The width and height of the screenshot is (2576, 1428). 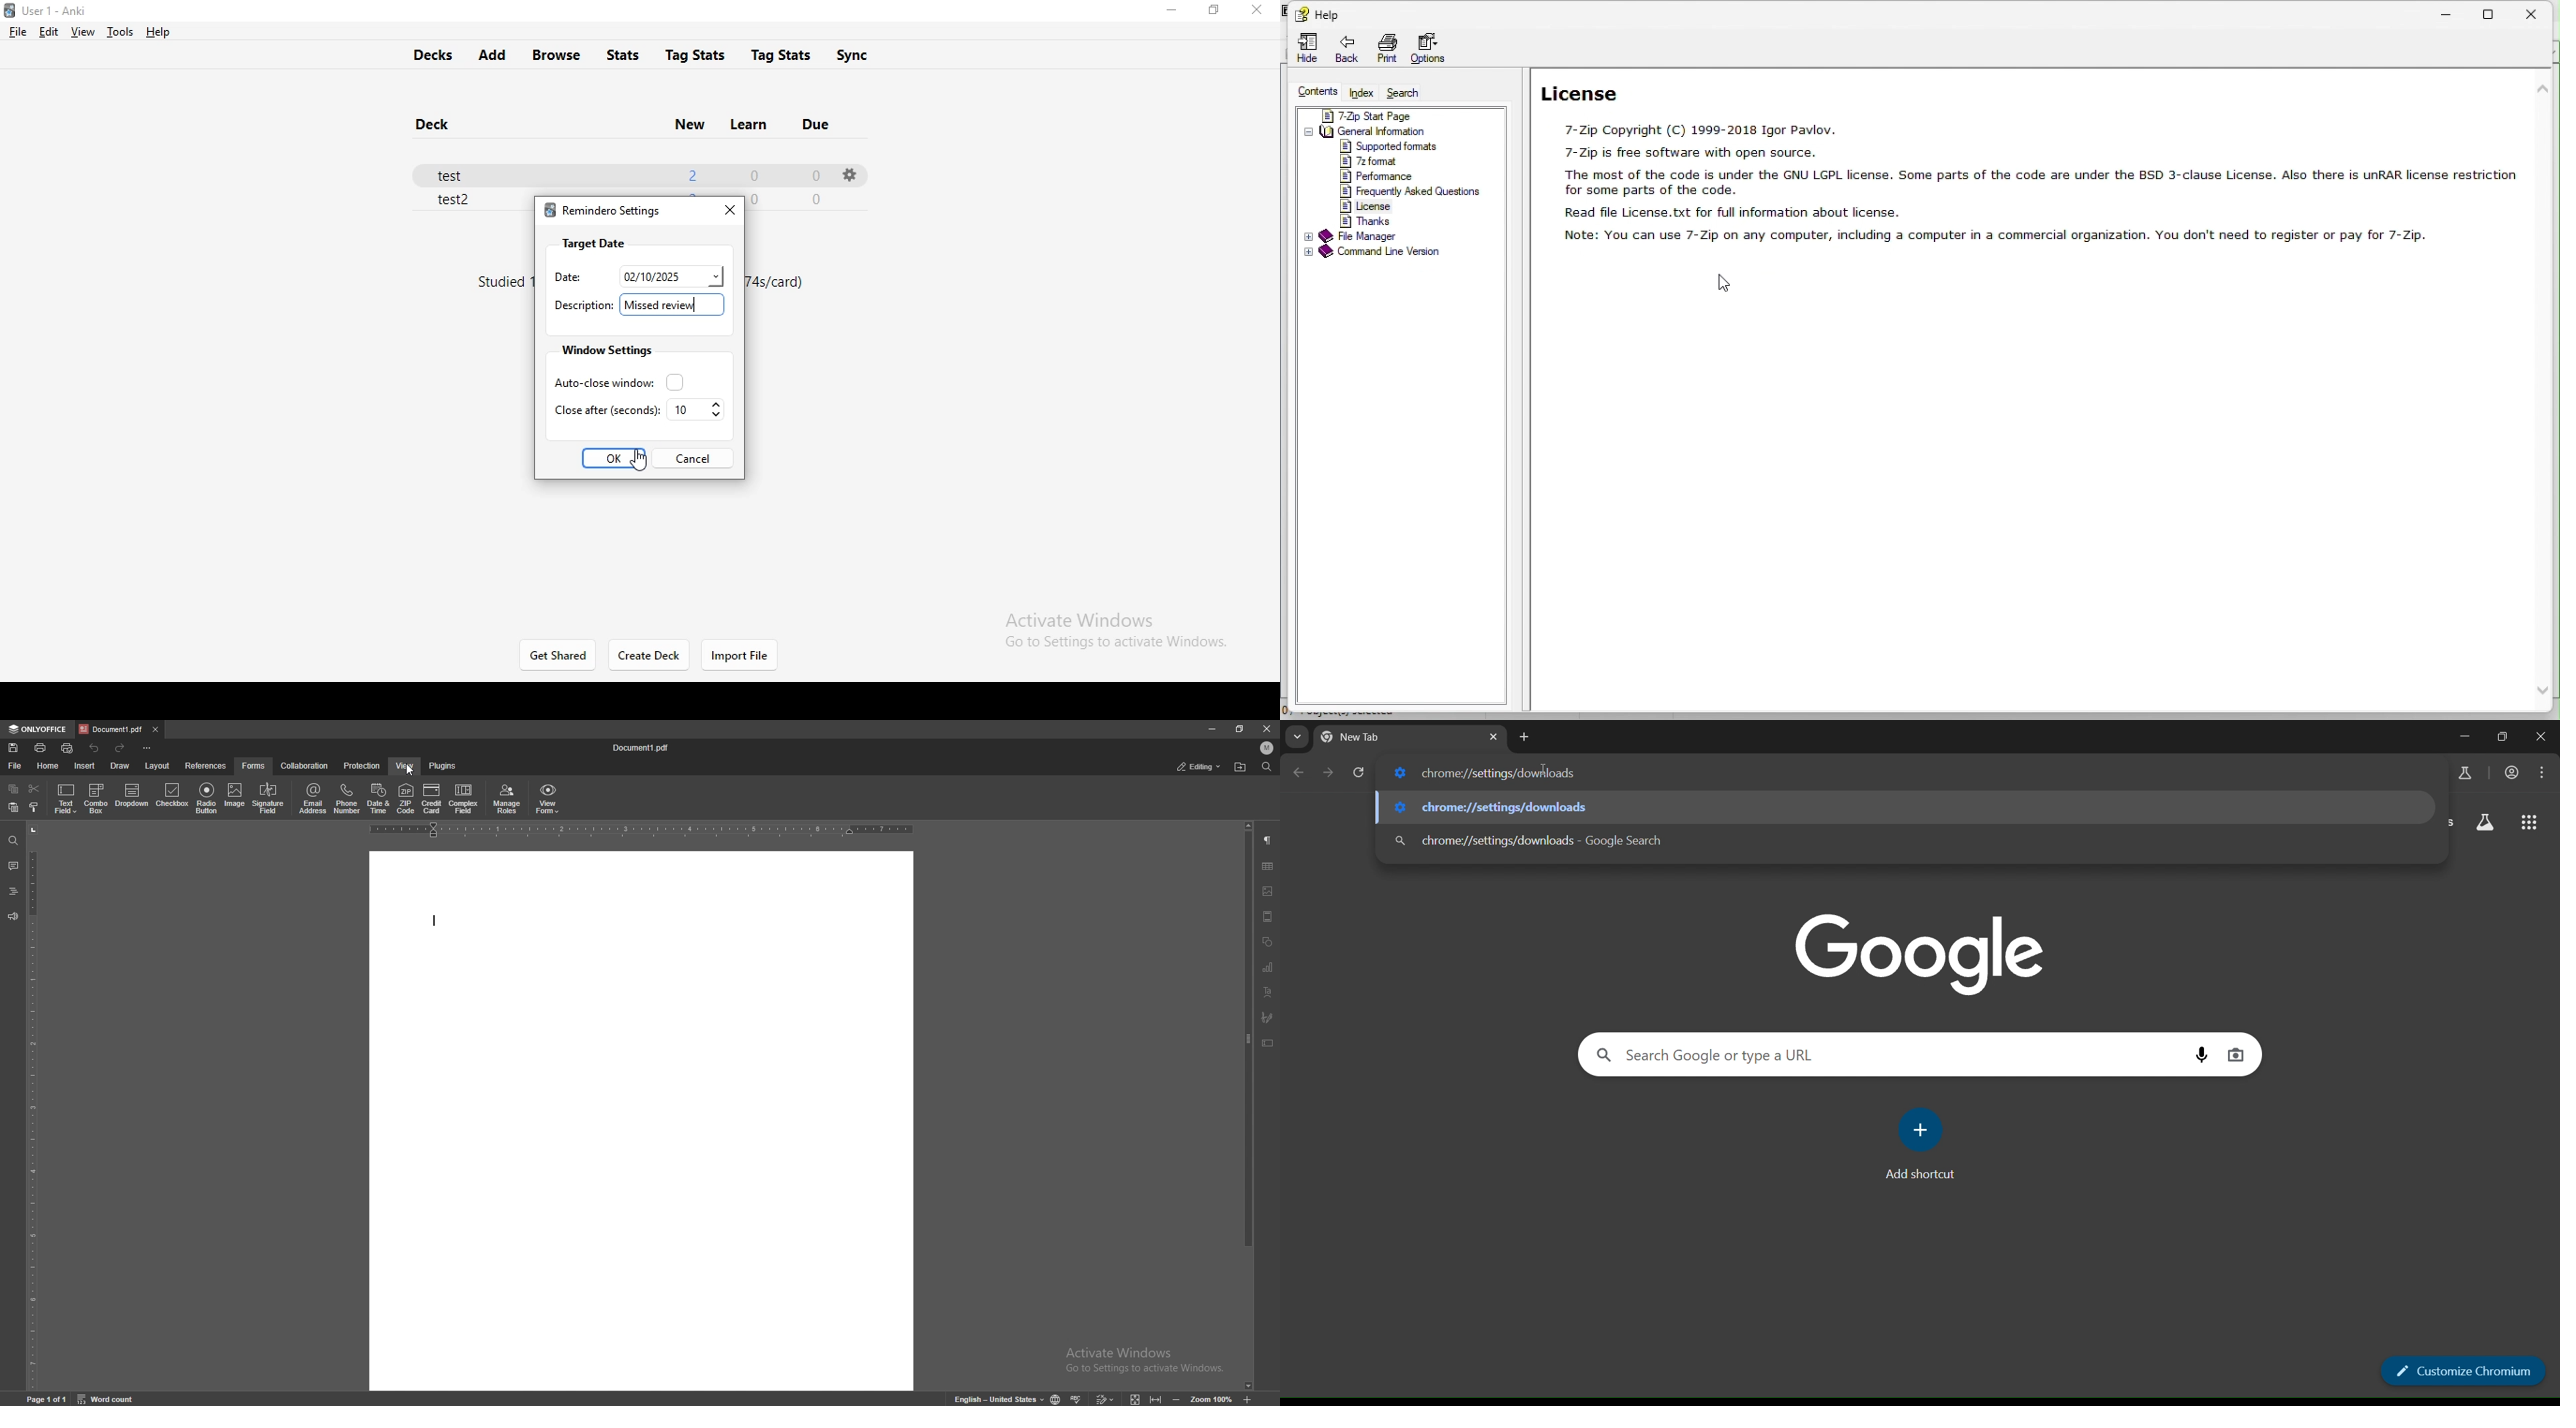 What do you see at coordinates (692, 457) in the screenshot?
I see `cancel` at bounding box center [692, 457].